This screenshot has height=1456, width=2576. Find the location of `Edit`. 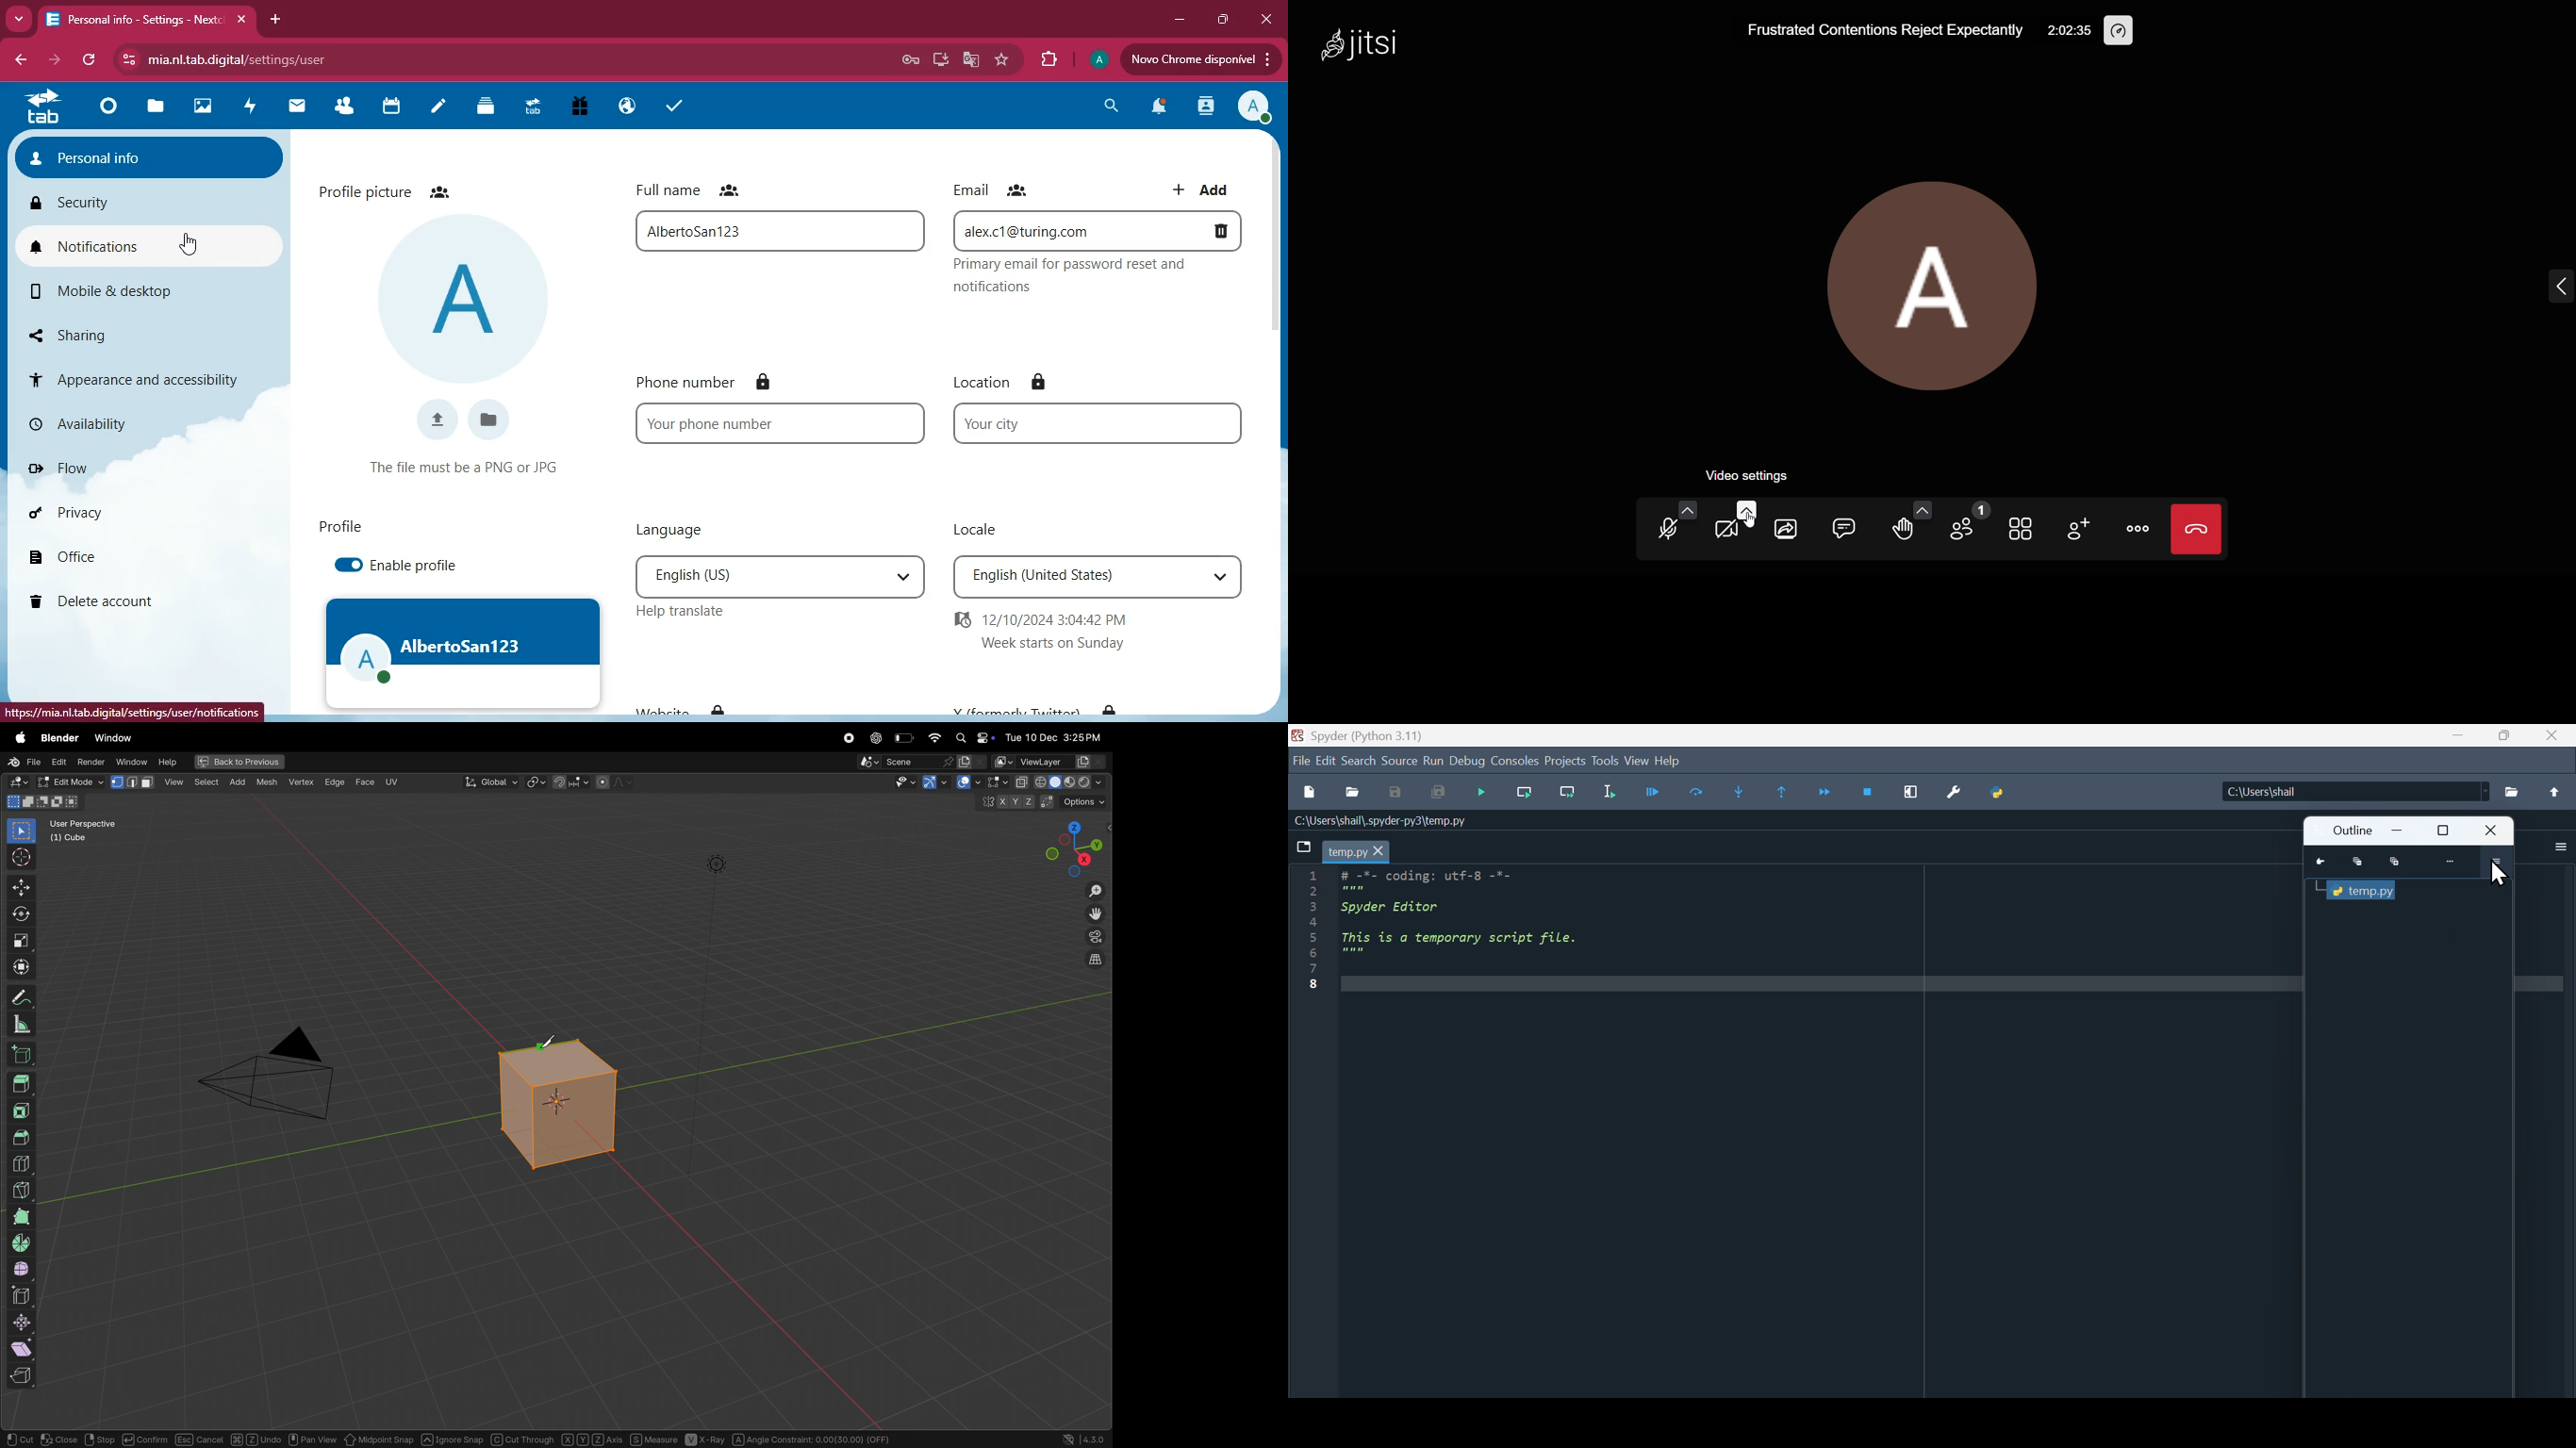

Edit is located at coordinates (1327, 759).